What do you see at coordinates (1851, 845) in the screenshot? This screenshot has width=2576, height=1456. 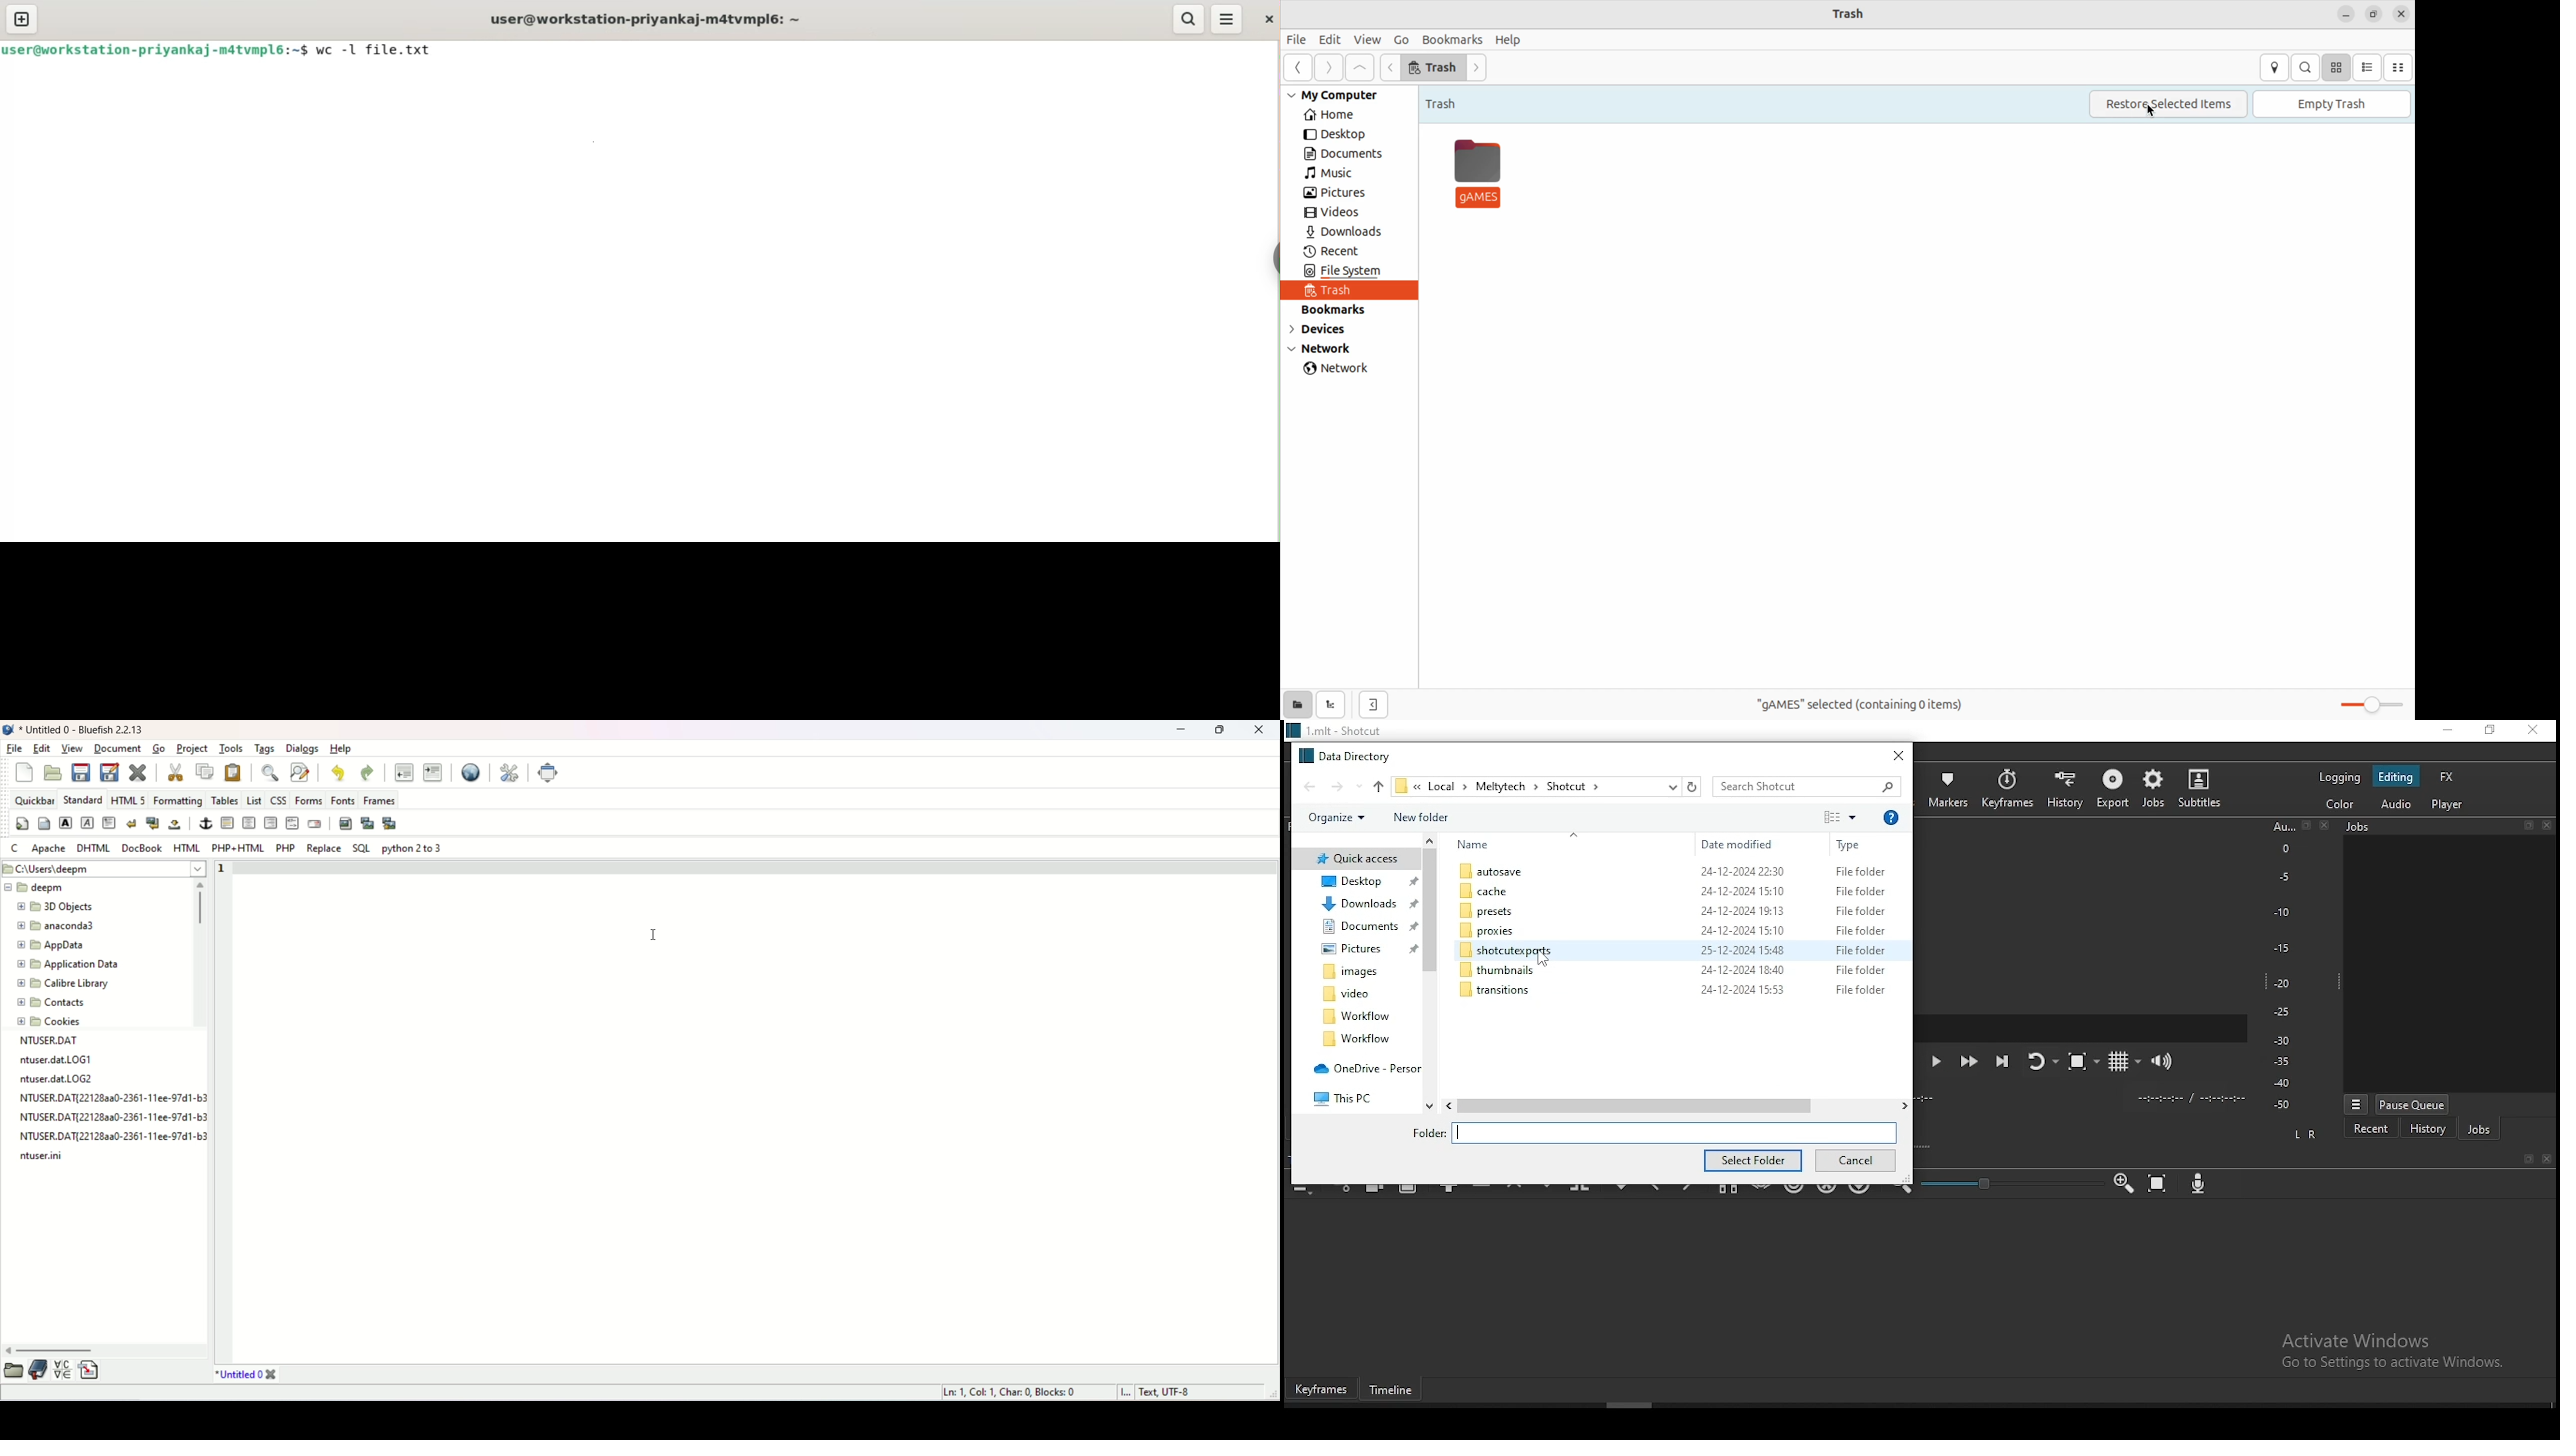 I see `type` at bounding box center [1851, 845].